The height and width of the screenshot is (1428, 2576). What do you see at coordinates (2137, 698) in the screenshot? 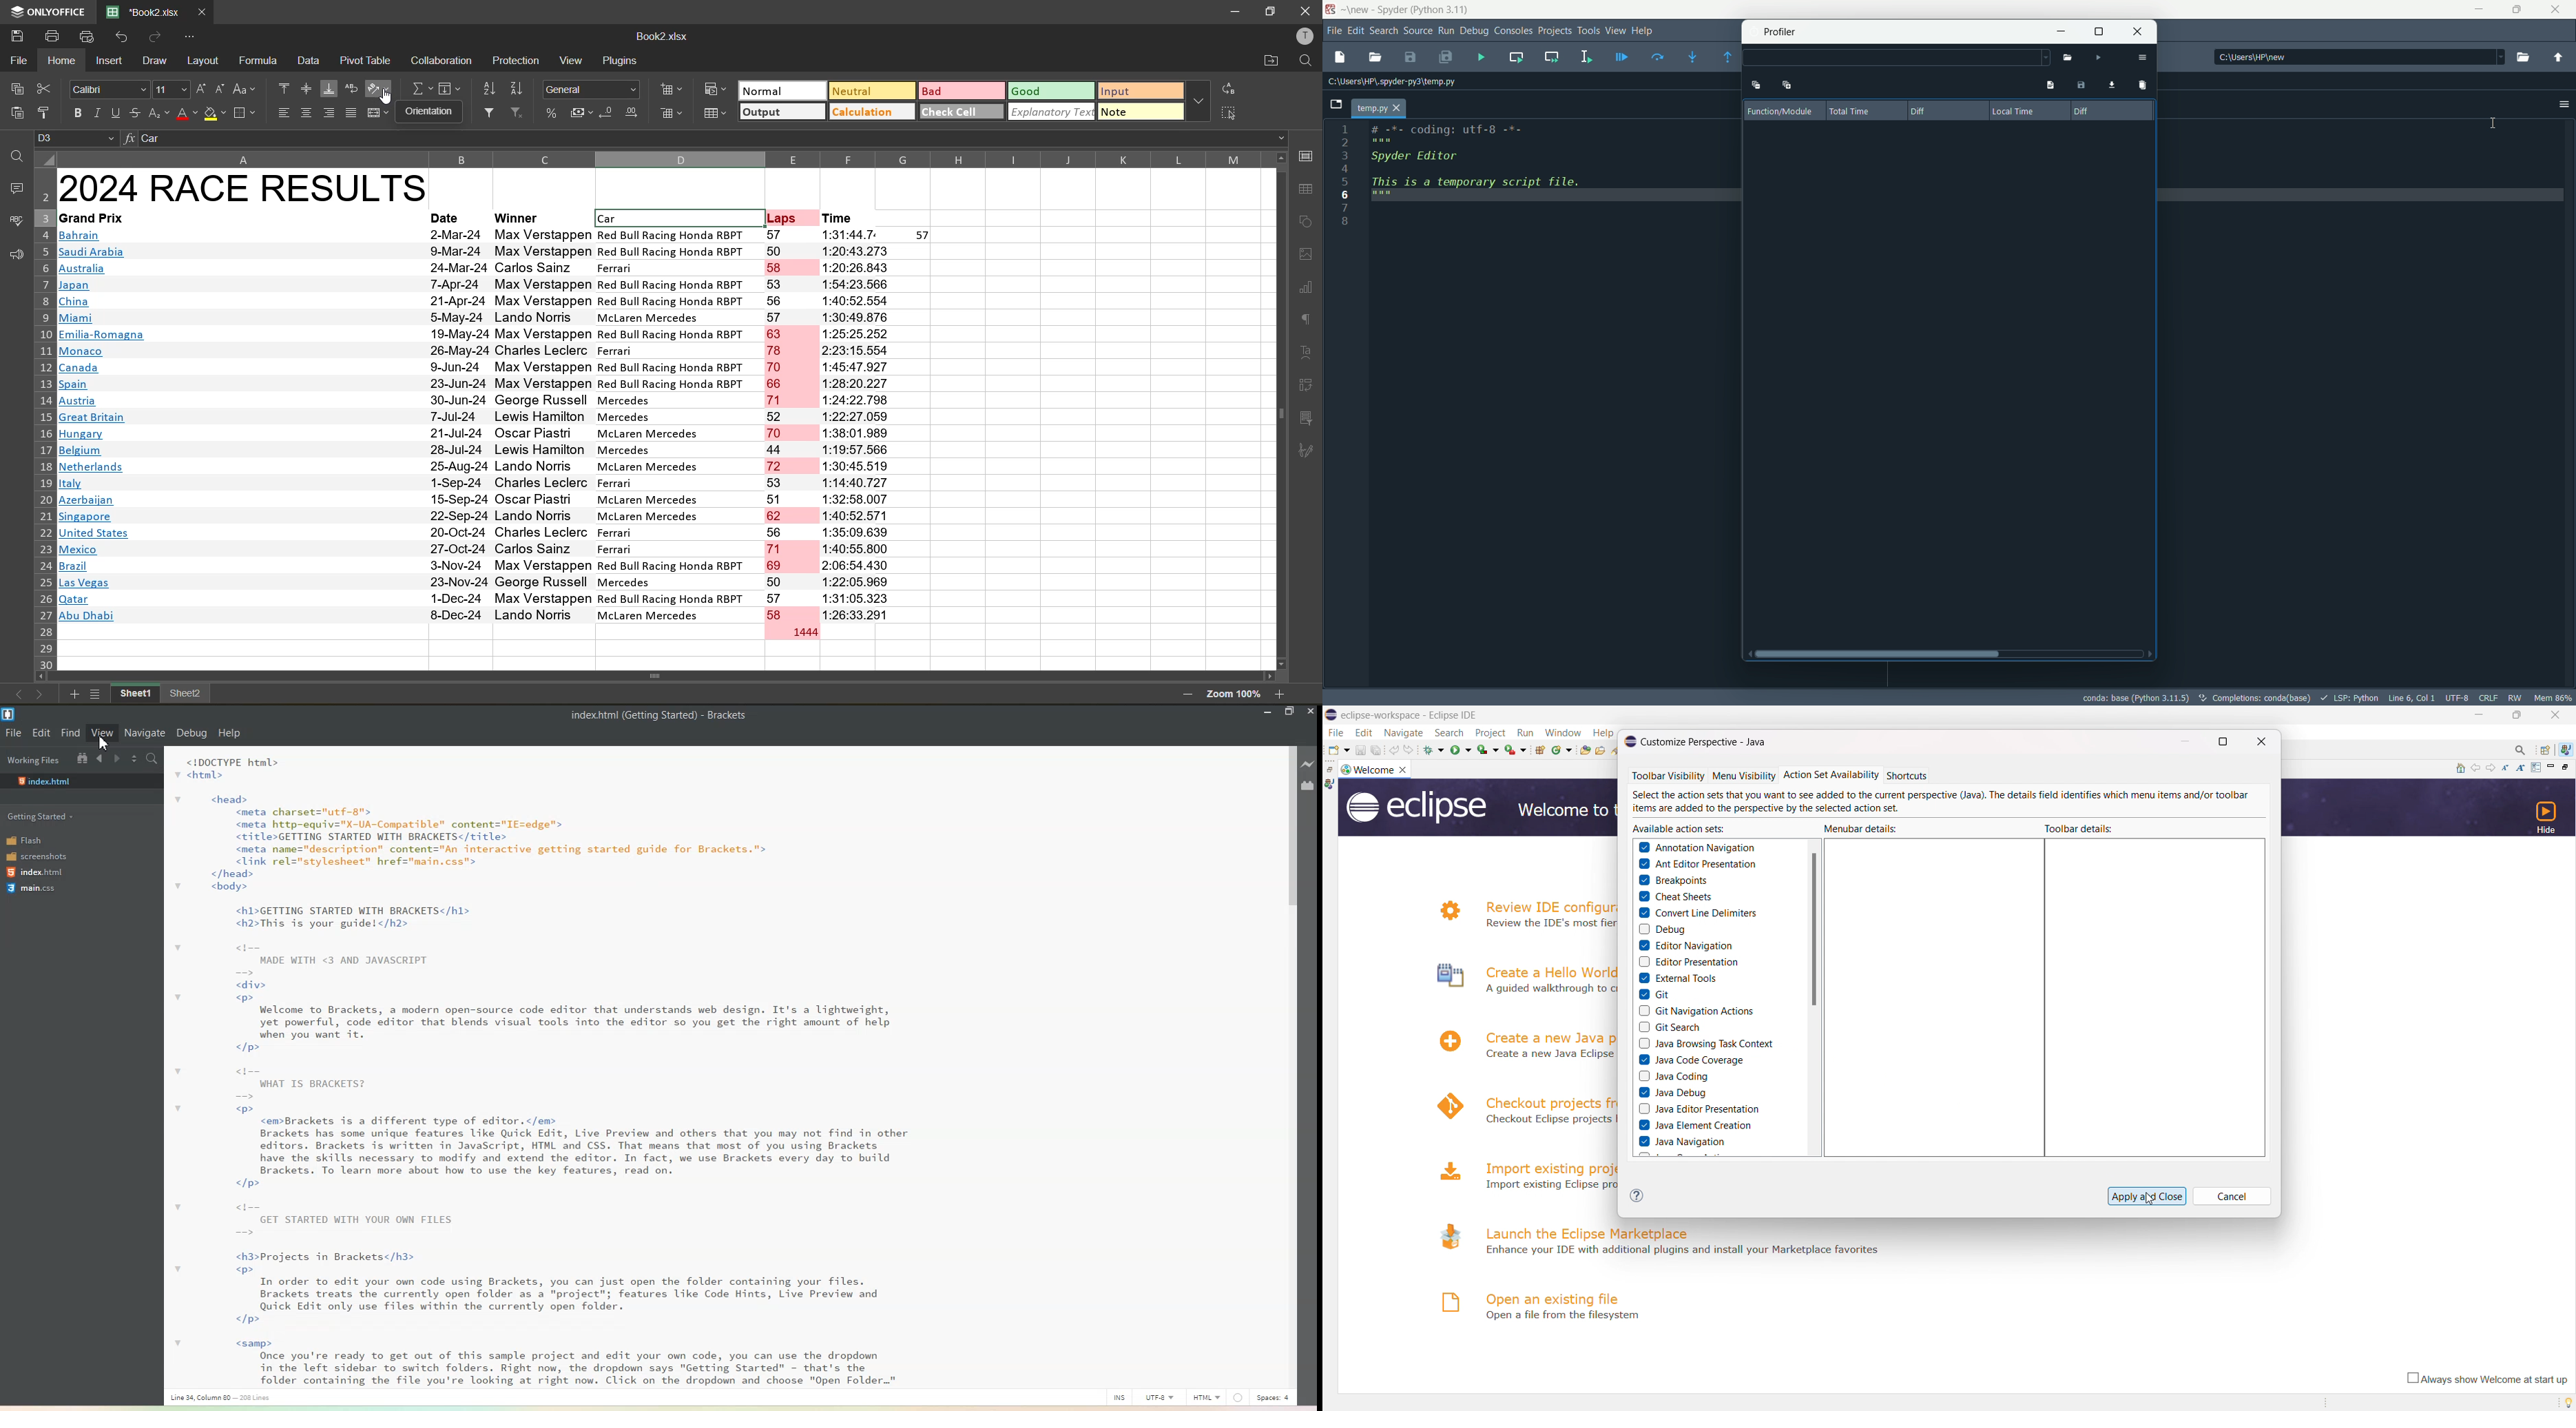
I see `conda: base (Python 3.11.5)` at bounding box center [2137, 698].